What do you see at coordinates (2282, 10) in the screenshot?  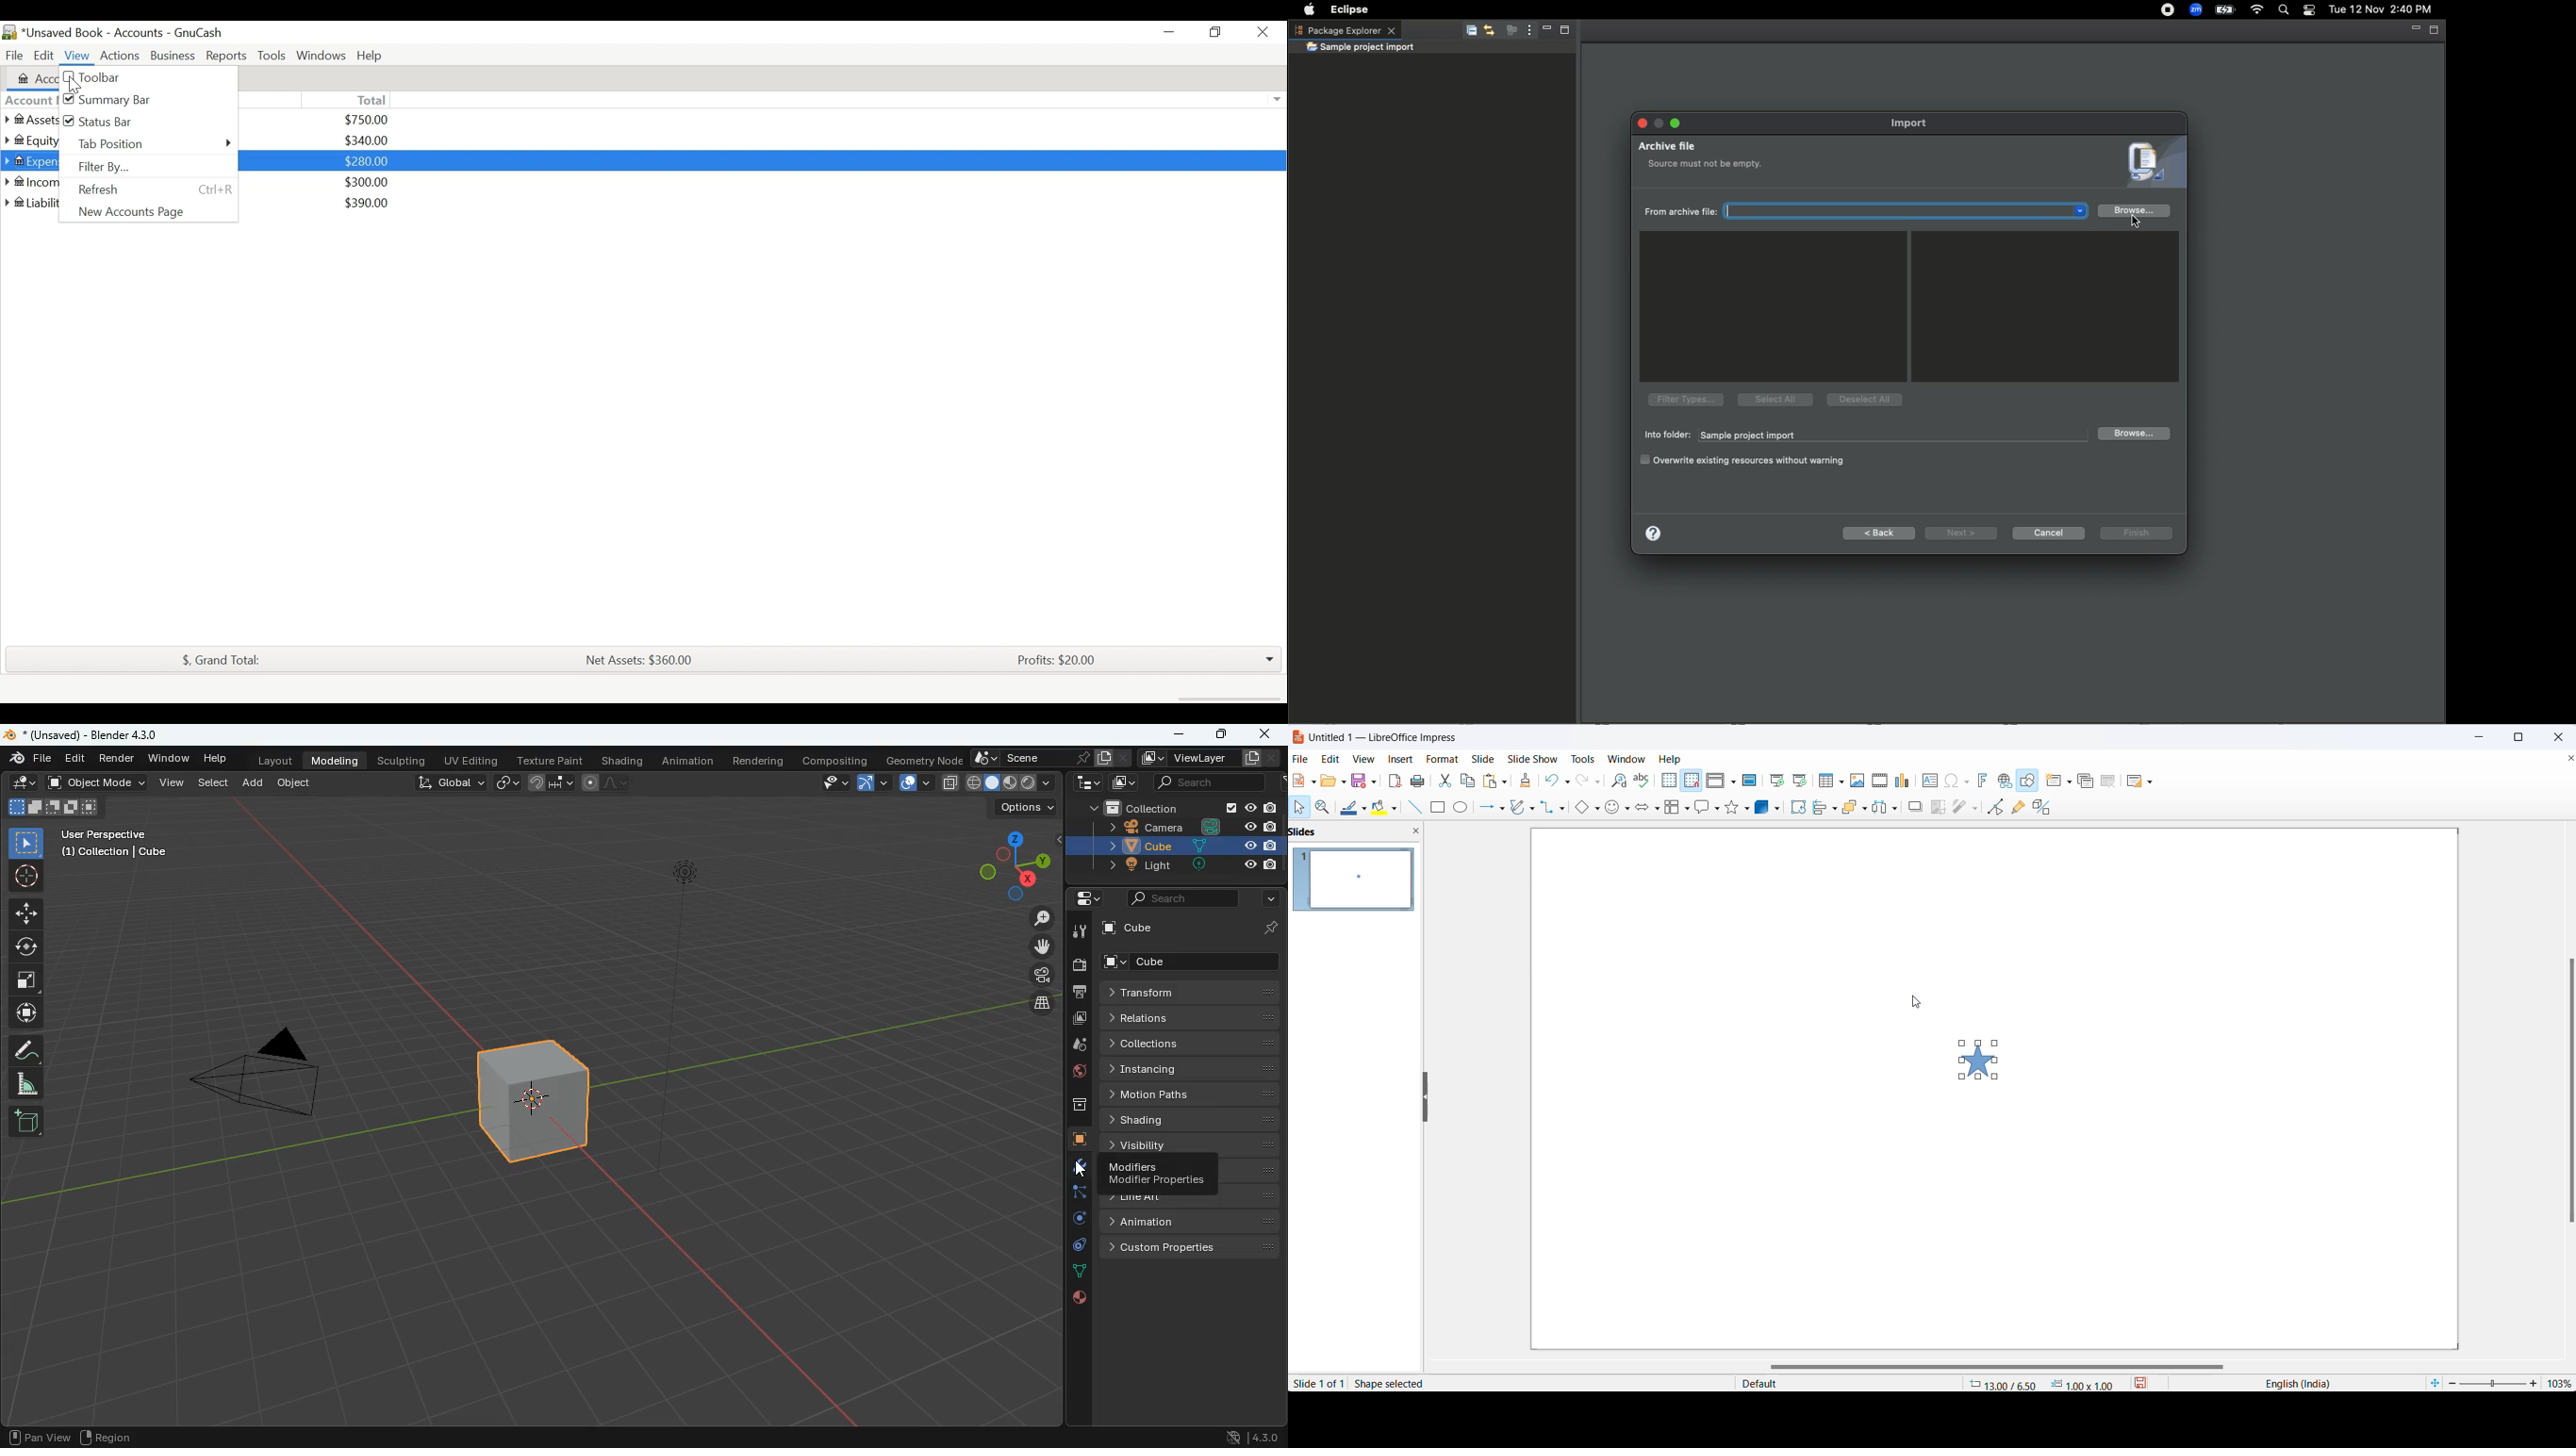 I see `Search` at bounding box center [2282, 10].